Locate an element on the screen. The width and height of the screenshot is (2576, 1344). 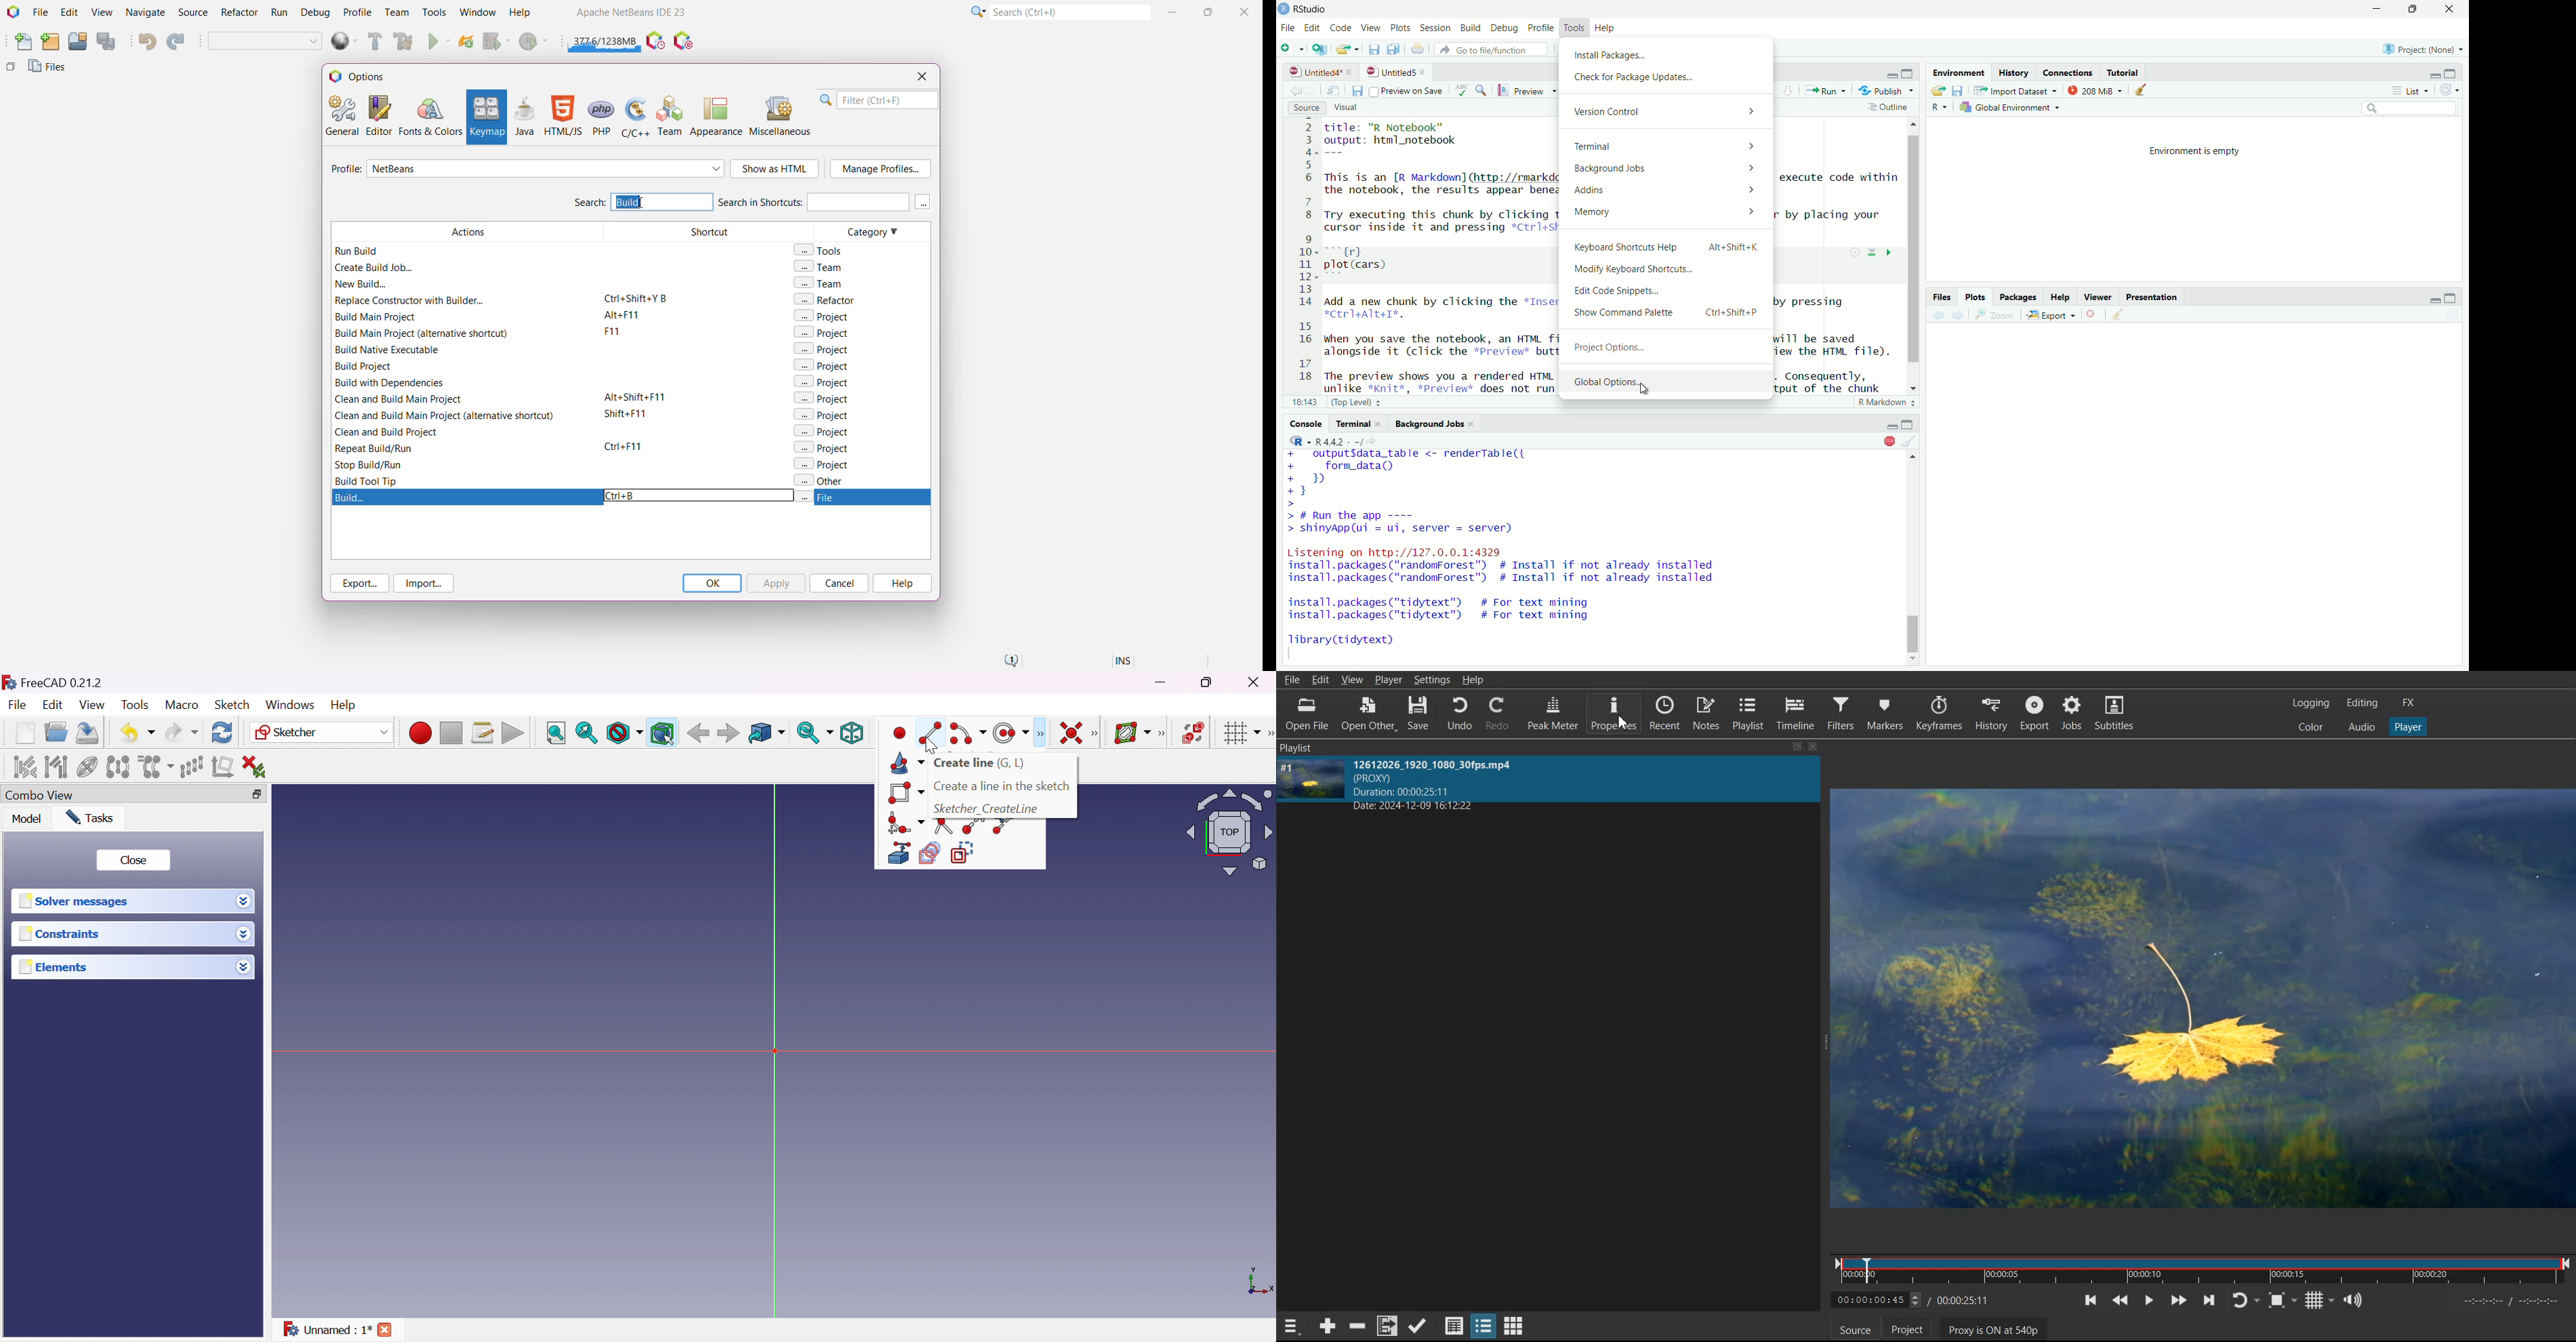
Addins is located at coordinates (1663, 190).